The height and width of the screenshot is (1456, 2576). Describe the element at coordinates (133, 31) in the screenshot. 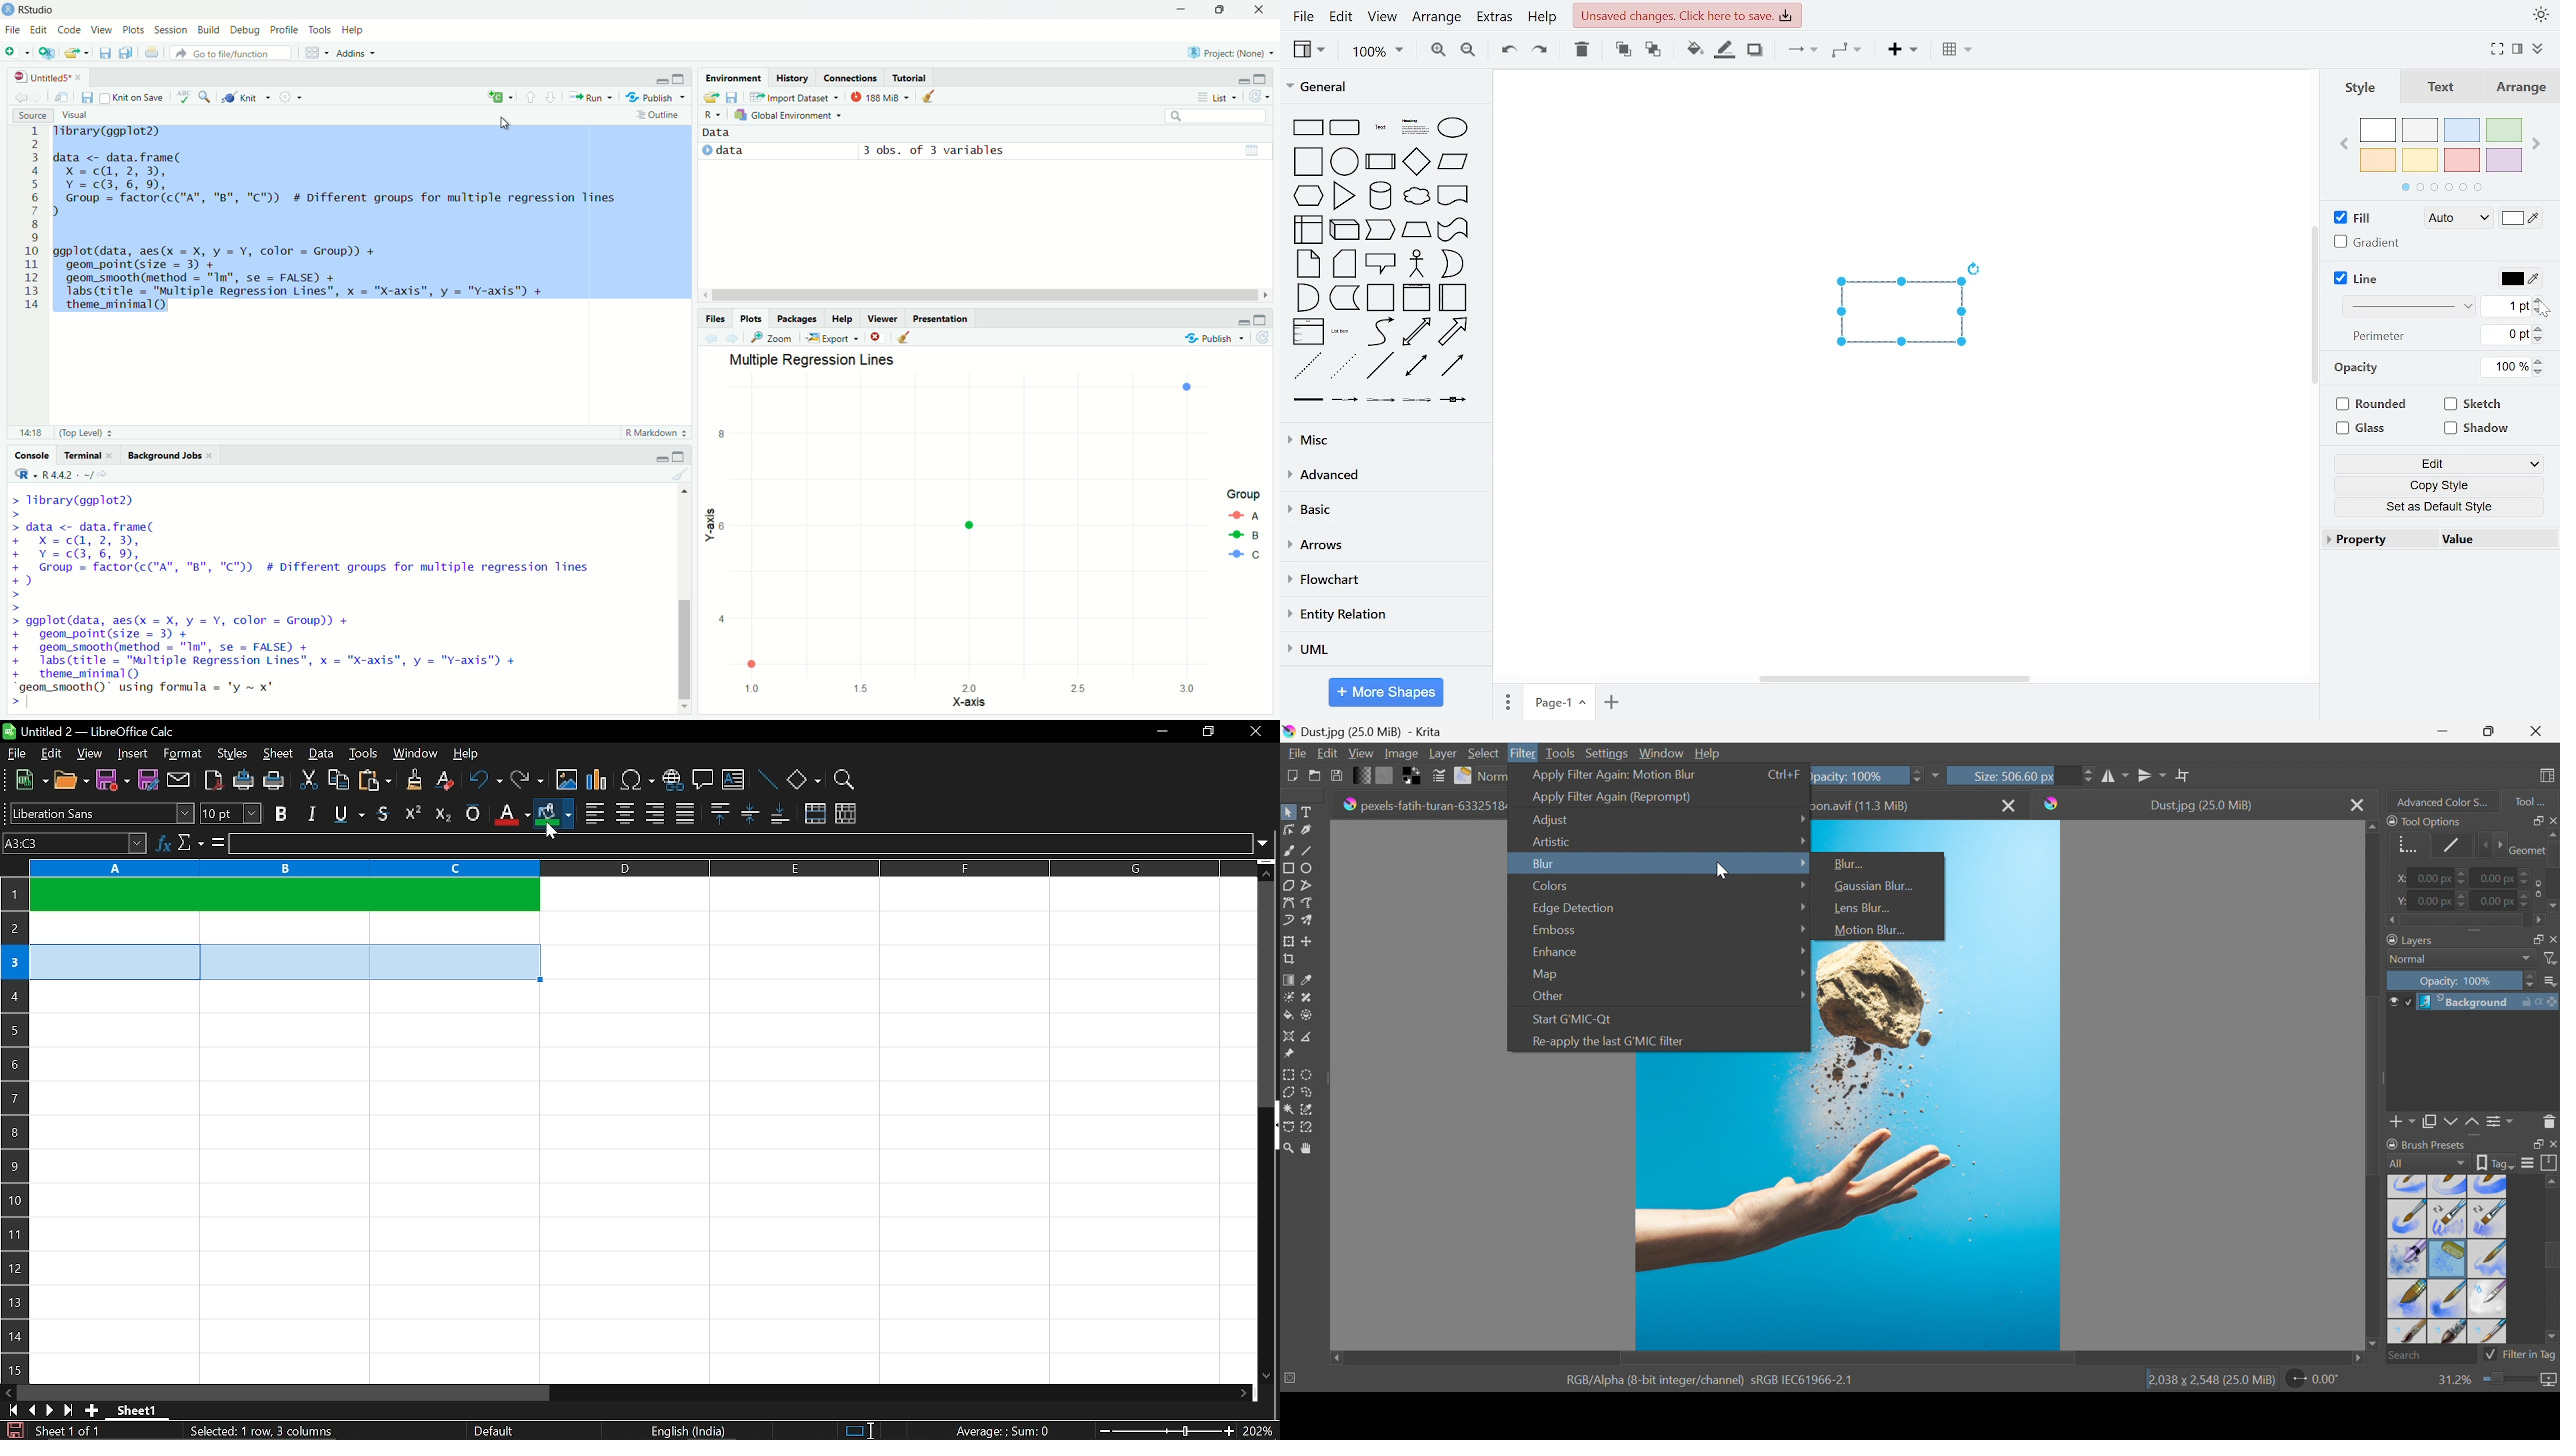

I see `Plots` at that location.